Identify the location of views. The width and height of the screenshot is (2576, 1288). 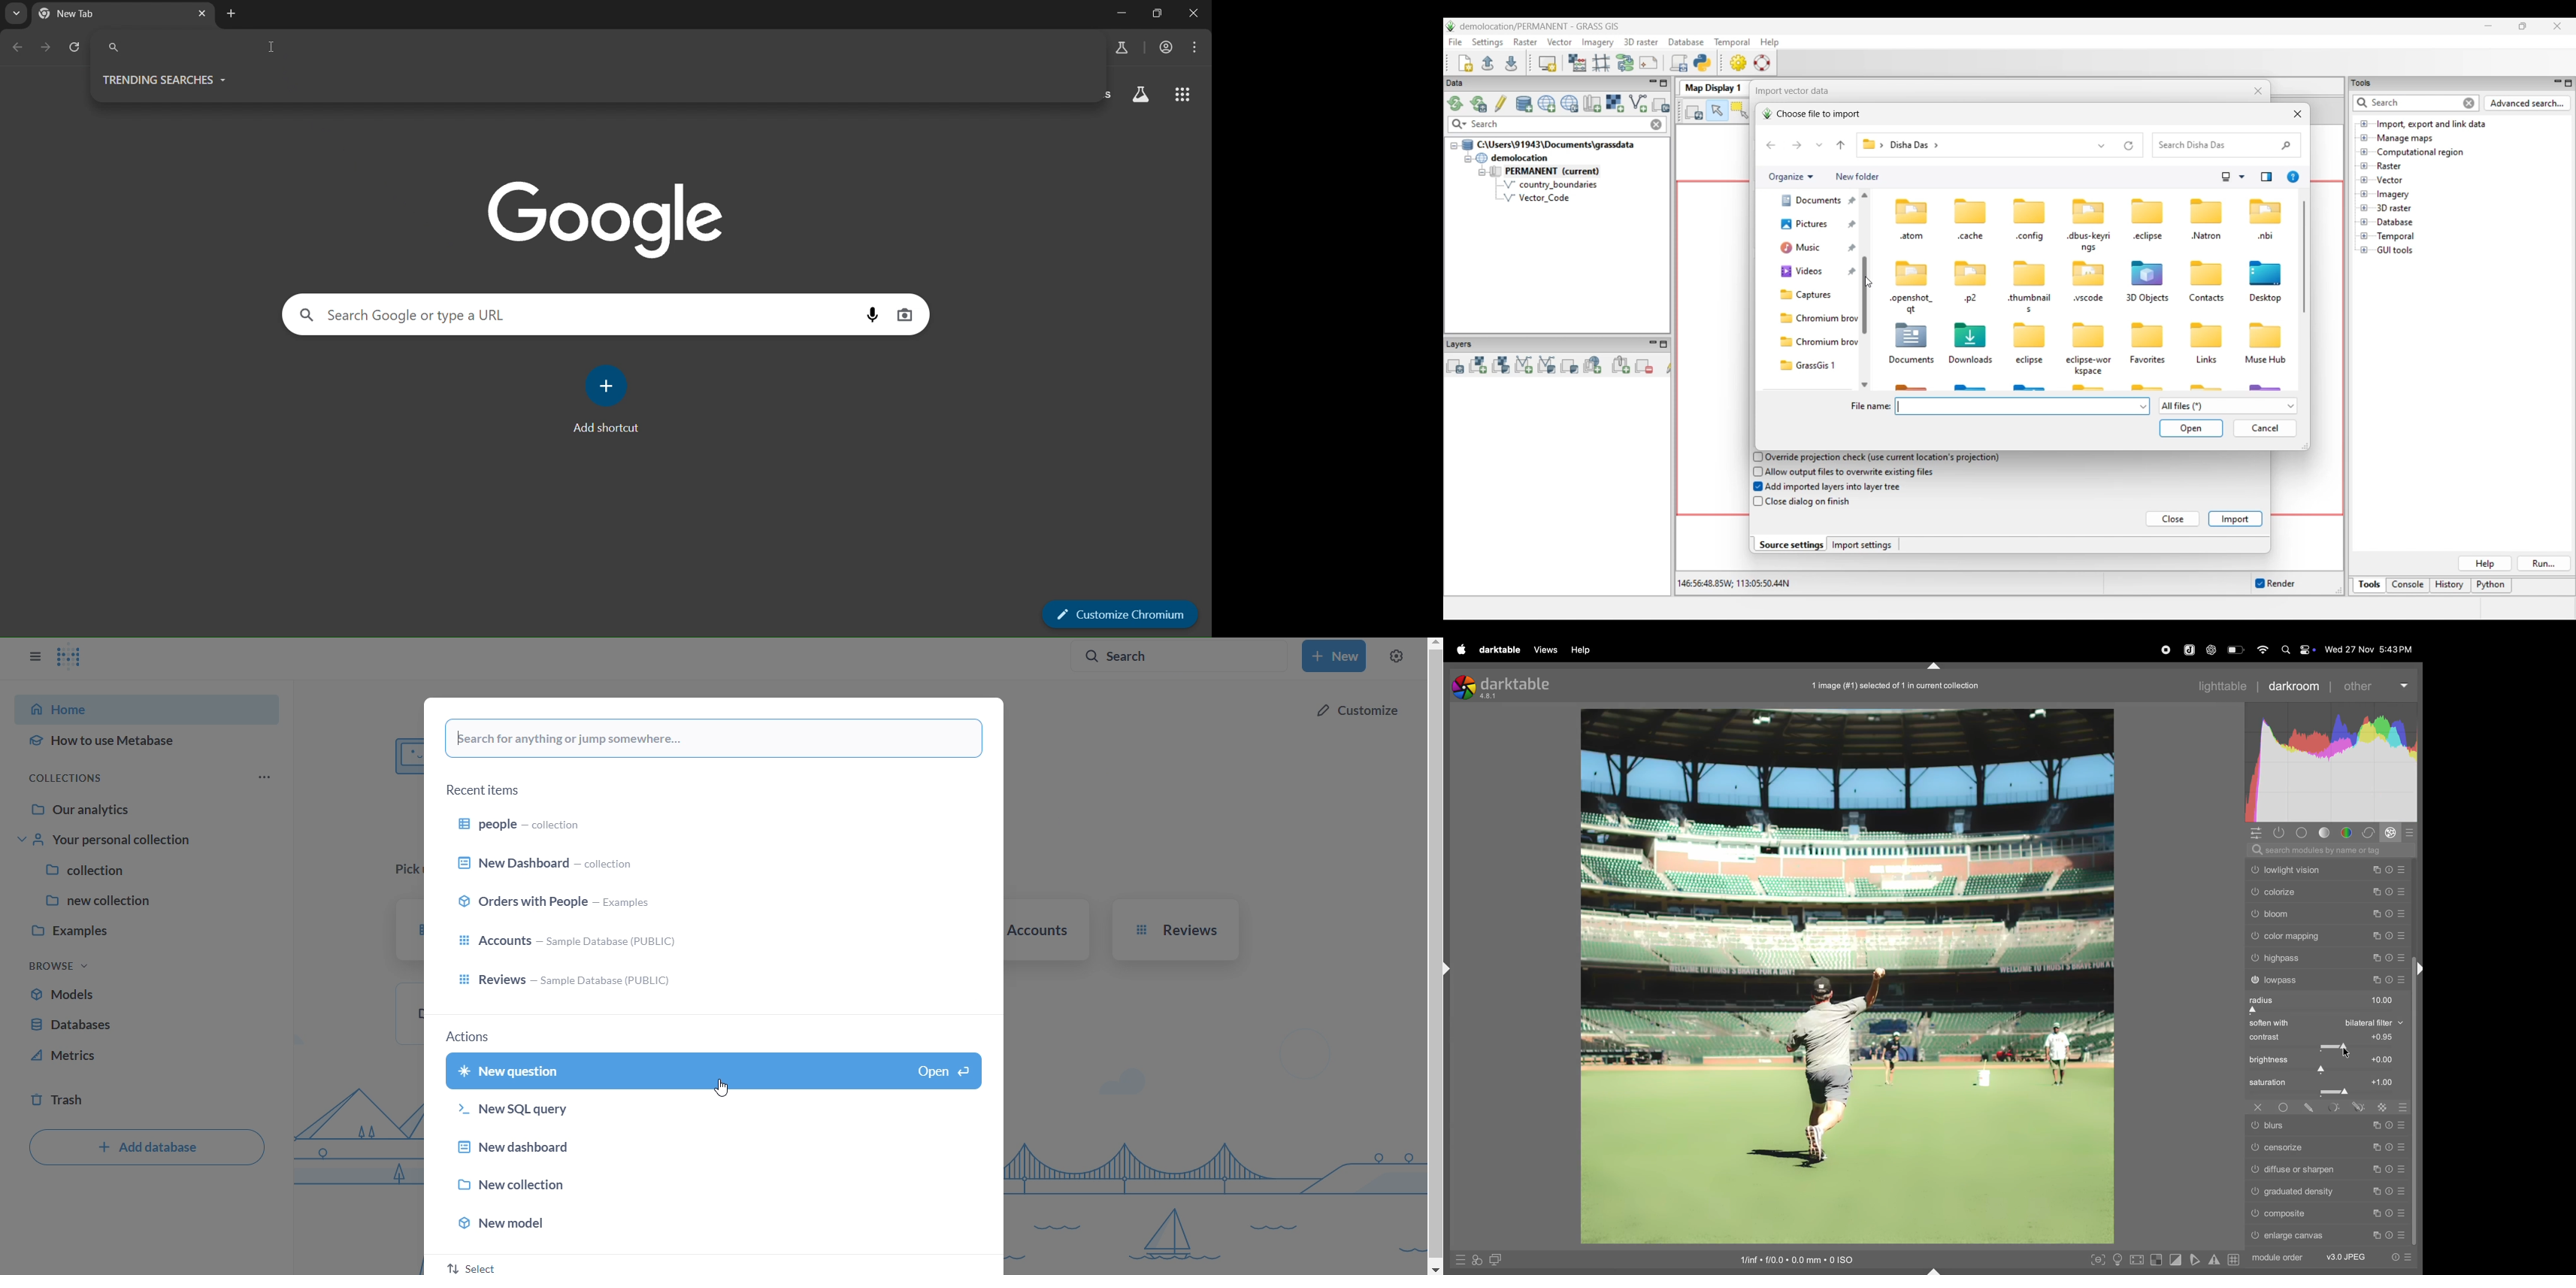
(1542, 650).